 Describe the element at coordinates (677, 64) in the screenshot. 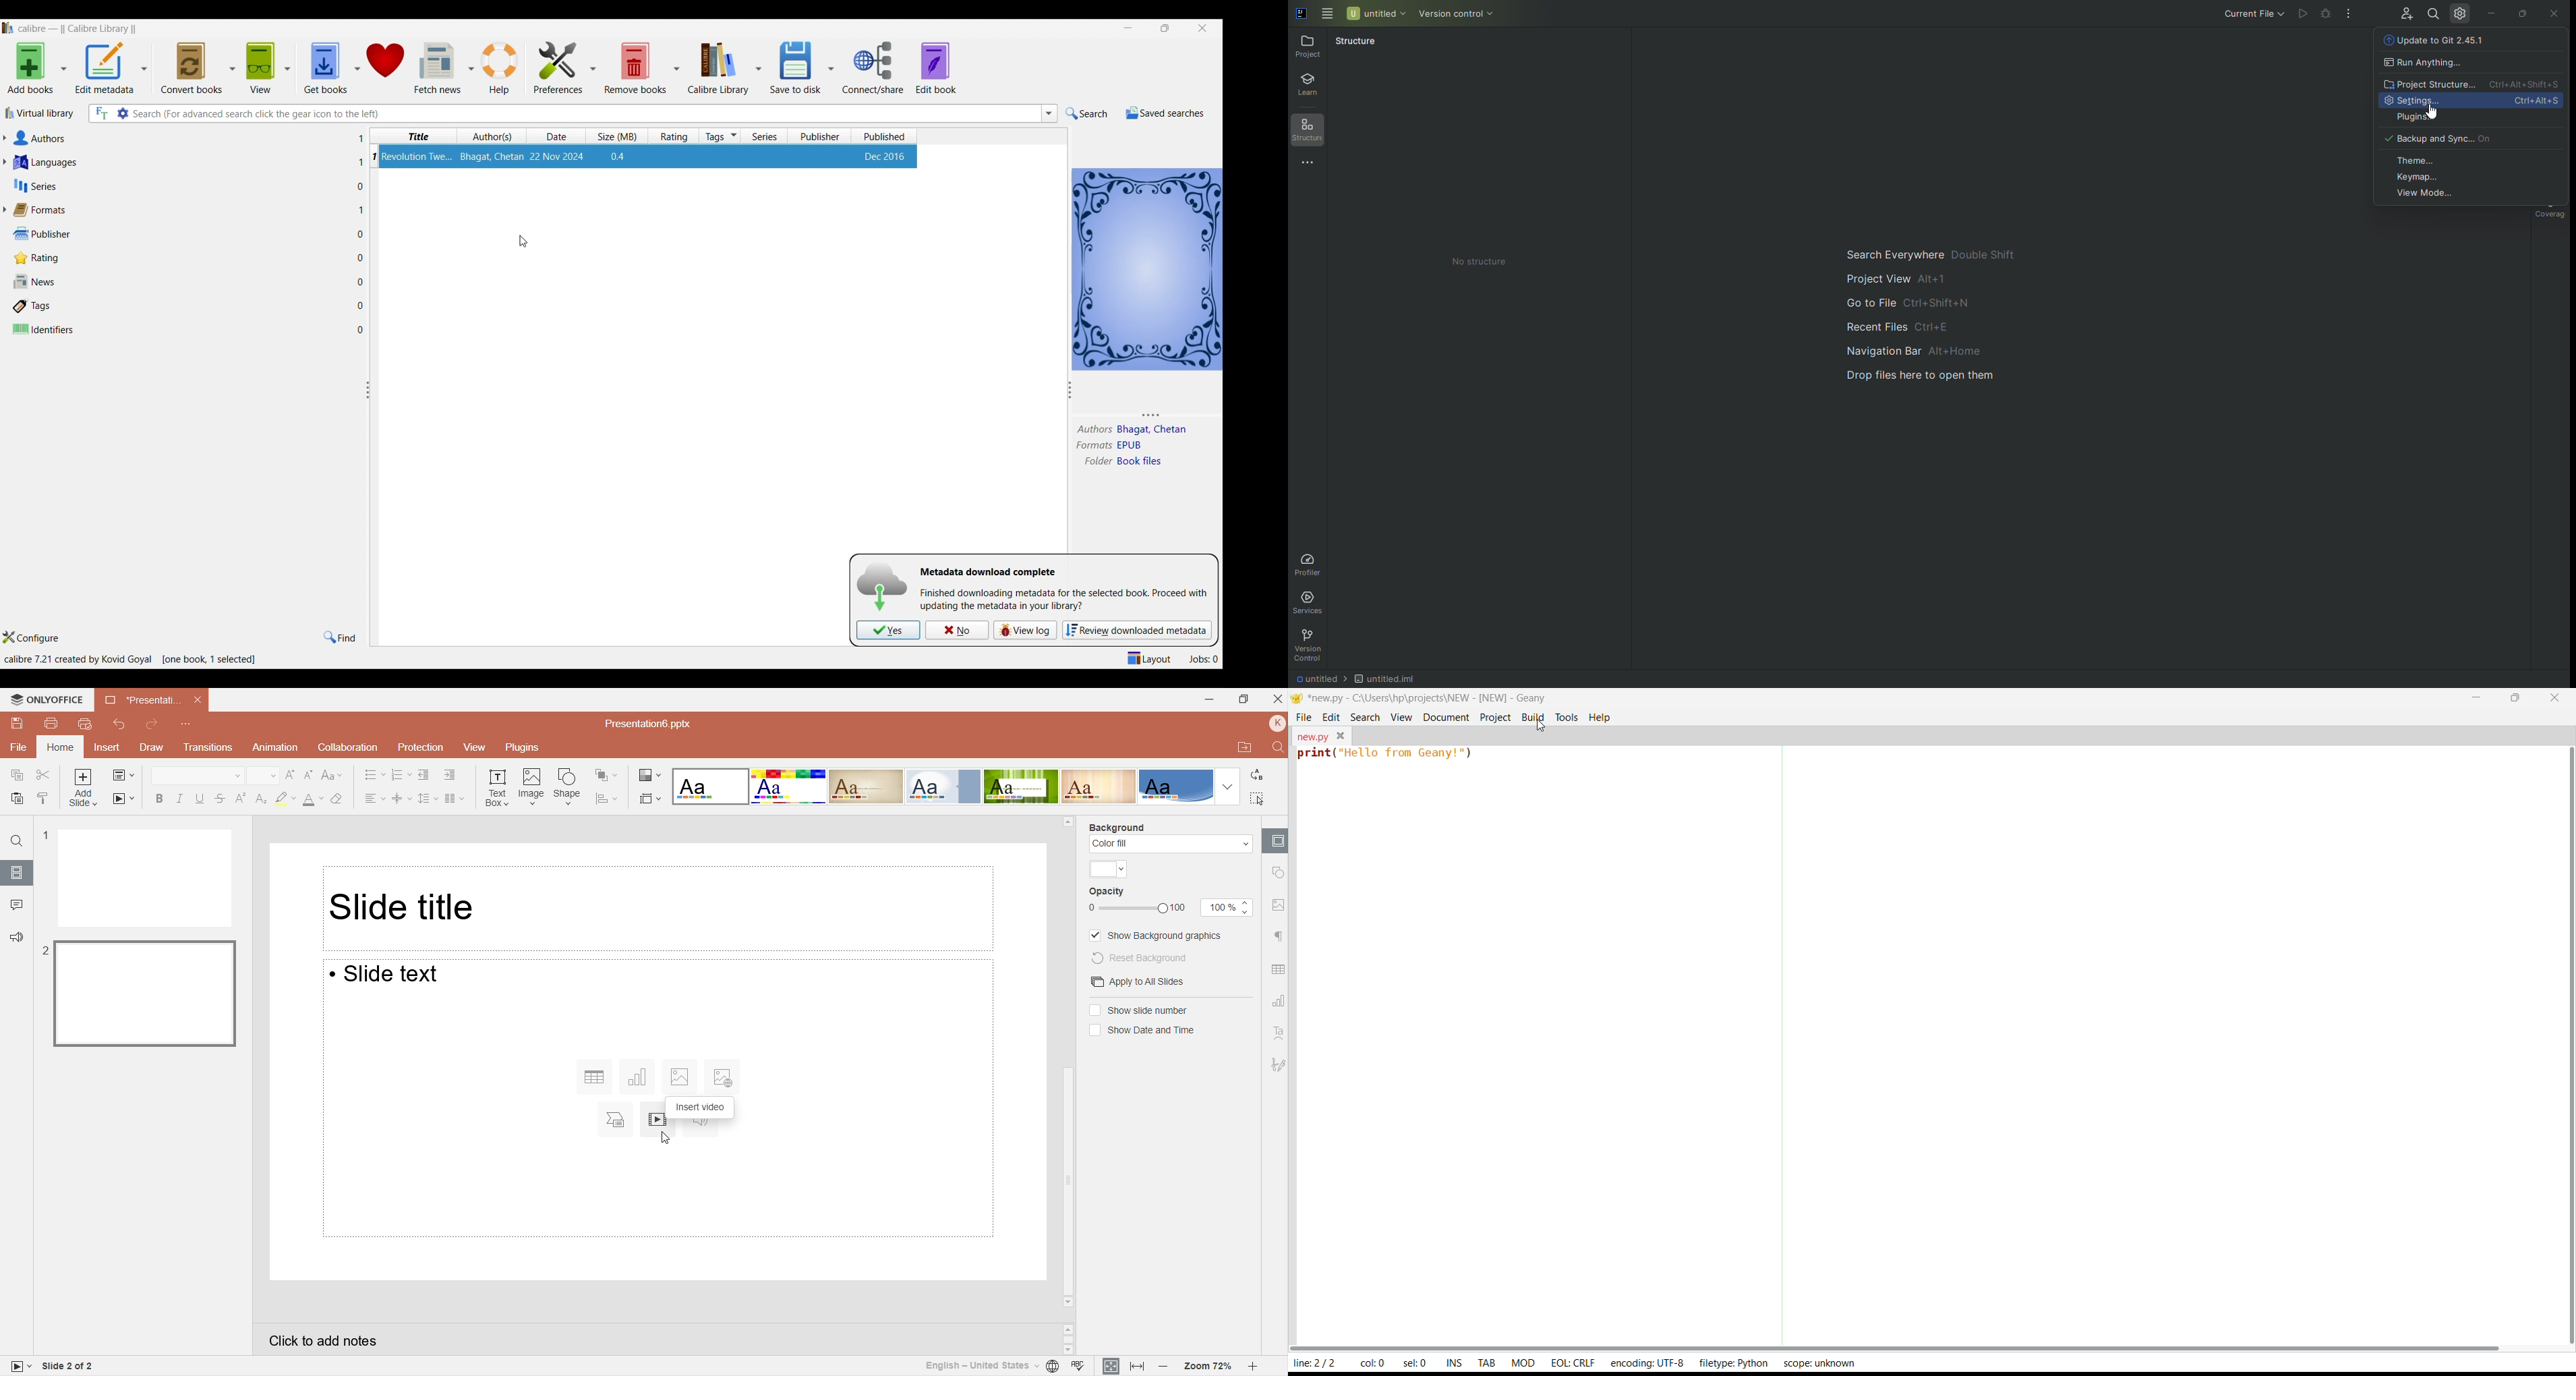

I see `remove books options dropdown button` at that location.